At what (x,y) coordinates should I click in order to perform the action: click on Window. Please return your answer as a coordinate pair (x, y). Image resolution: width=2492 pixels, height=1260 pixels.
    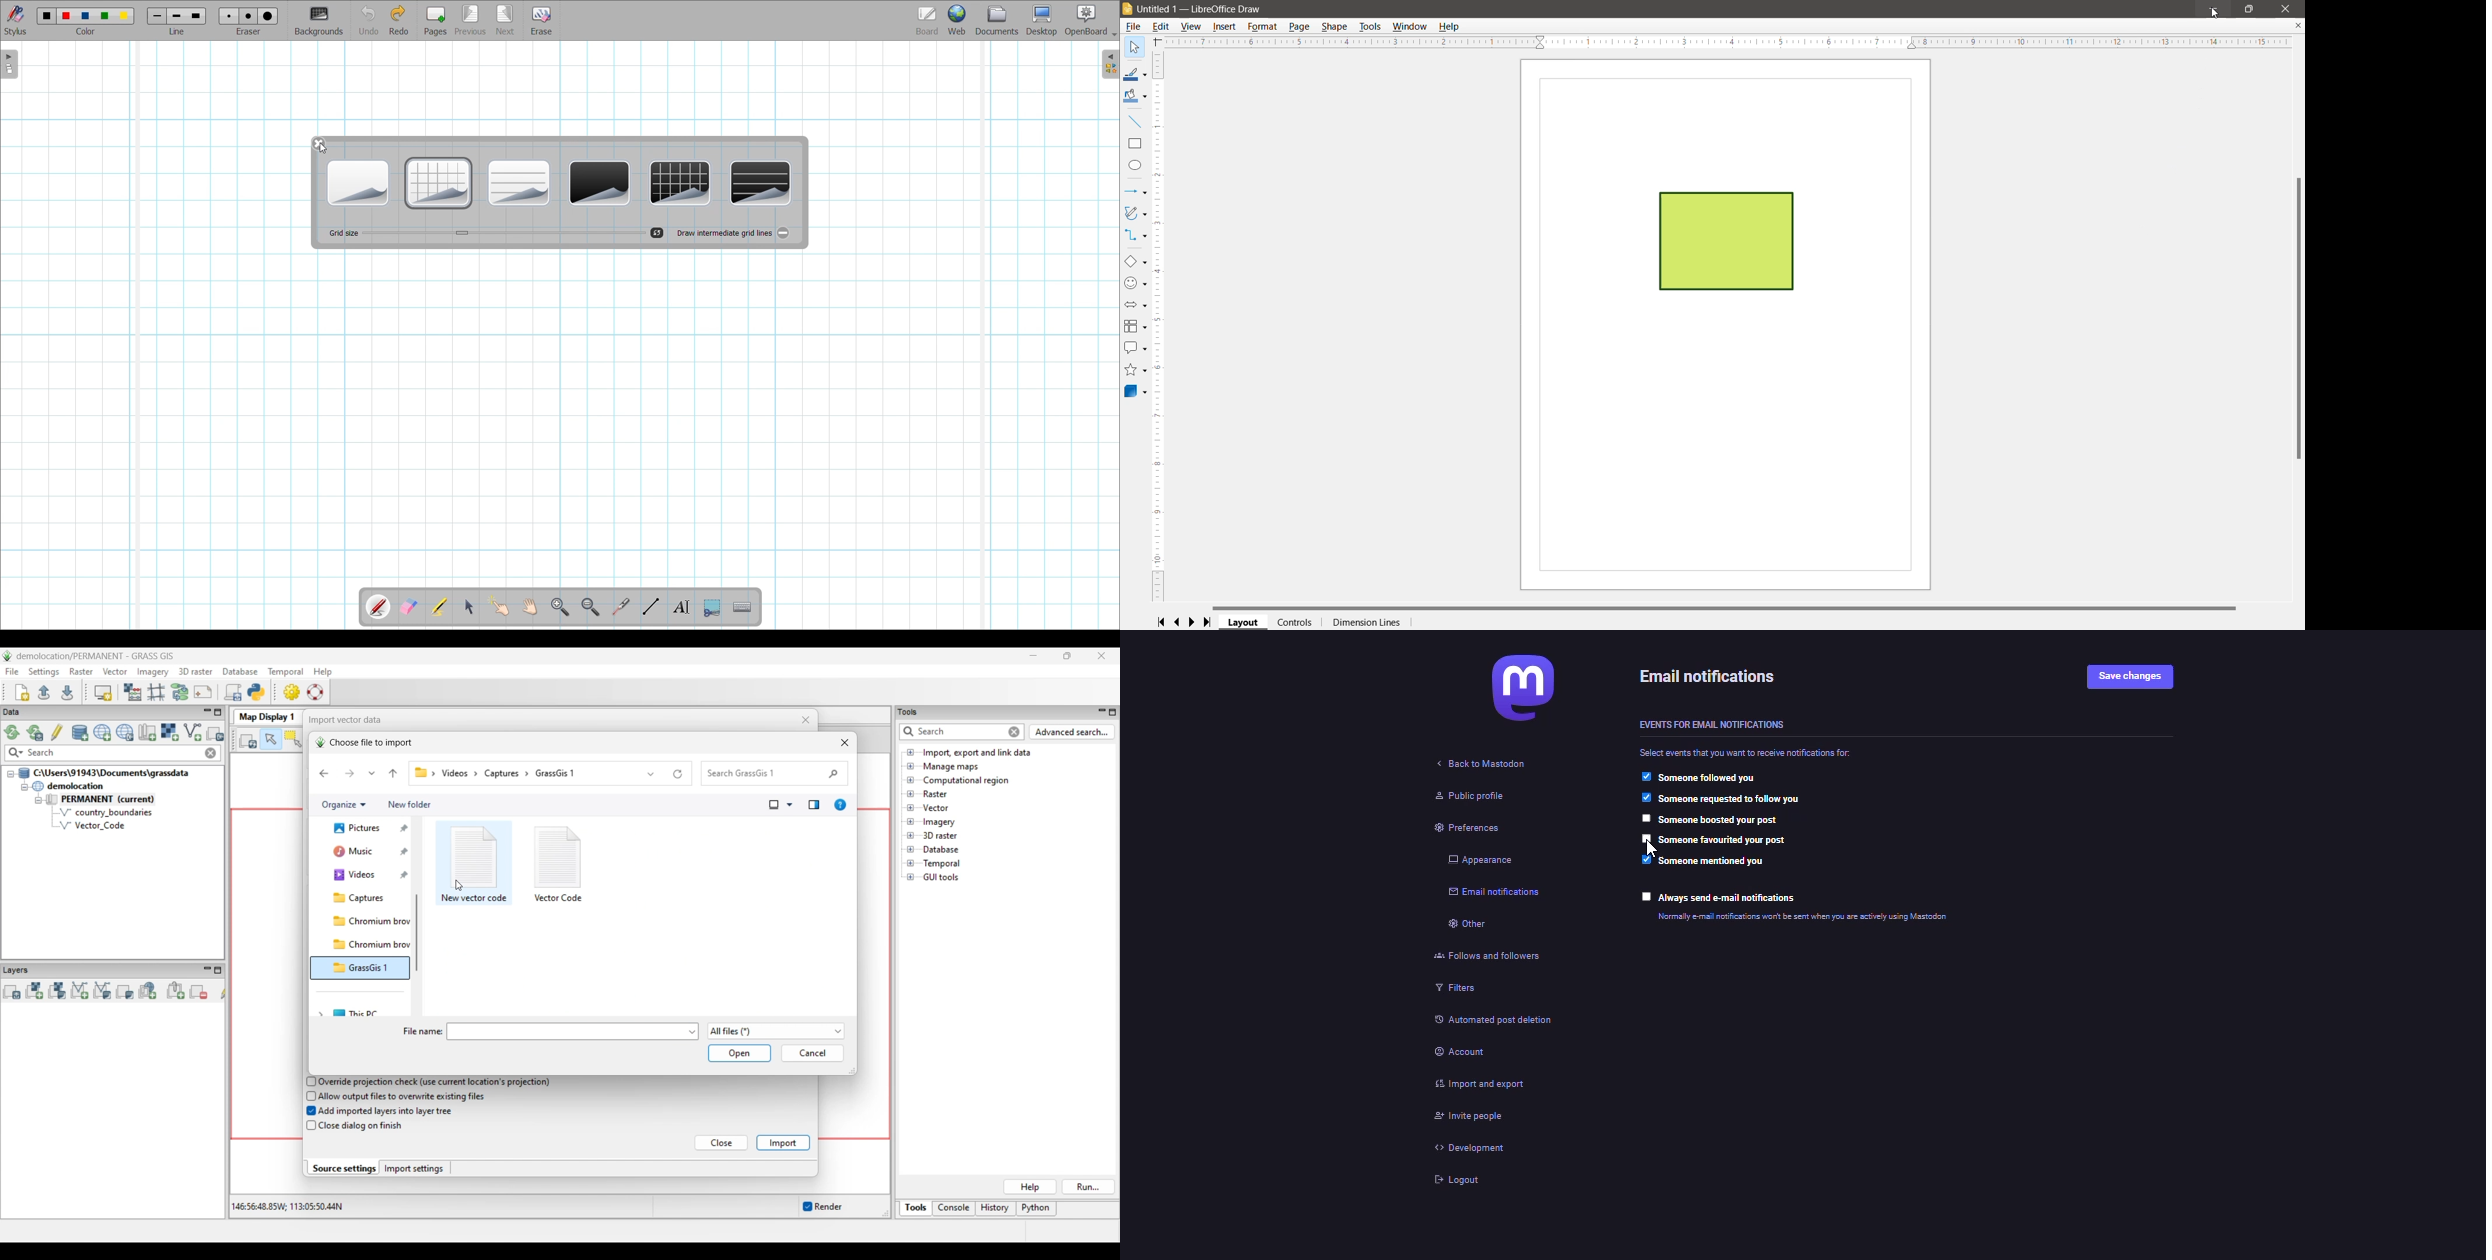
    Looking at the image, I should click on (1411, 27).